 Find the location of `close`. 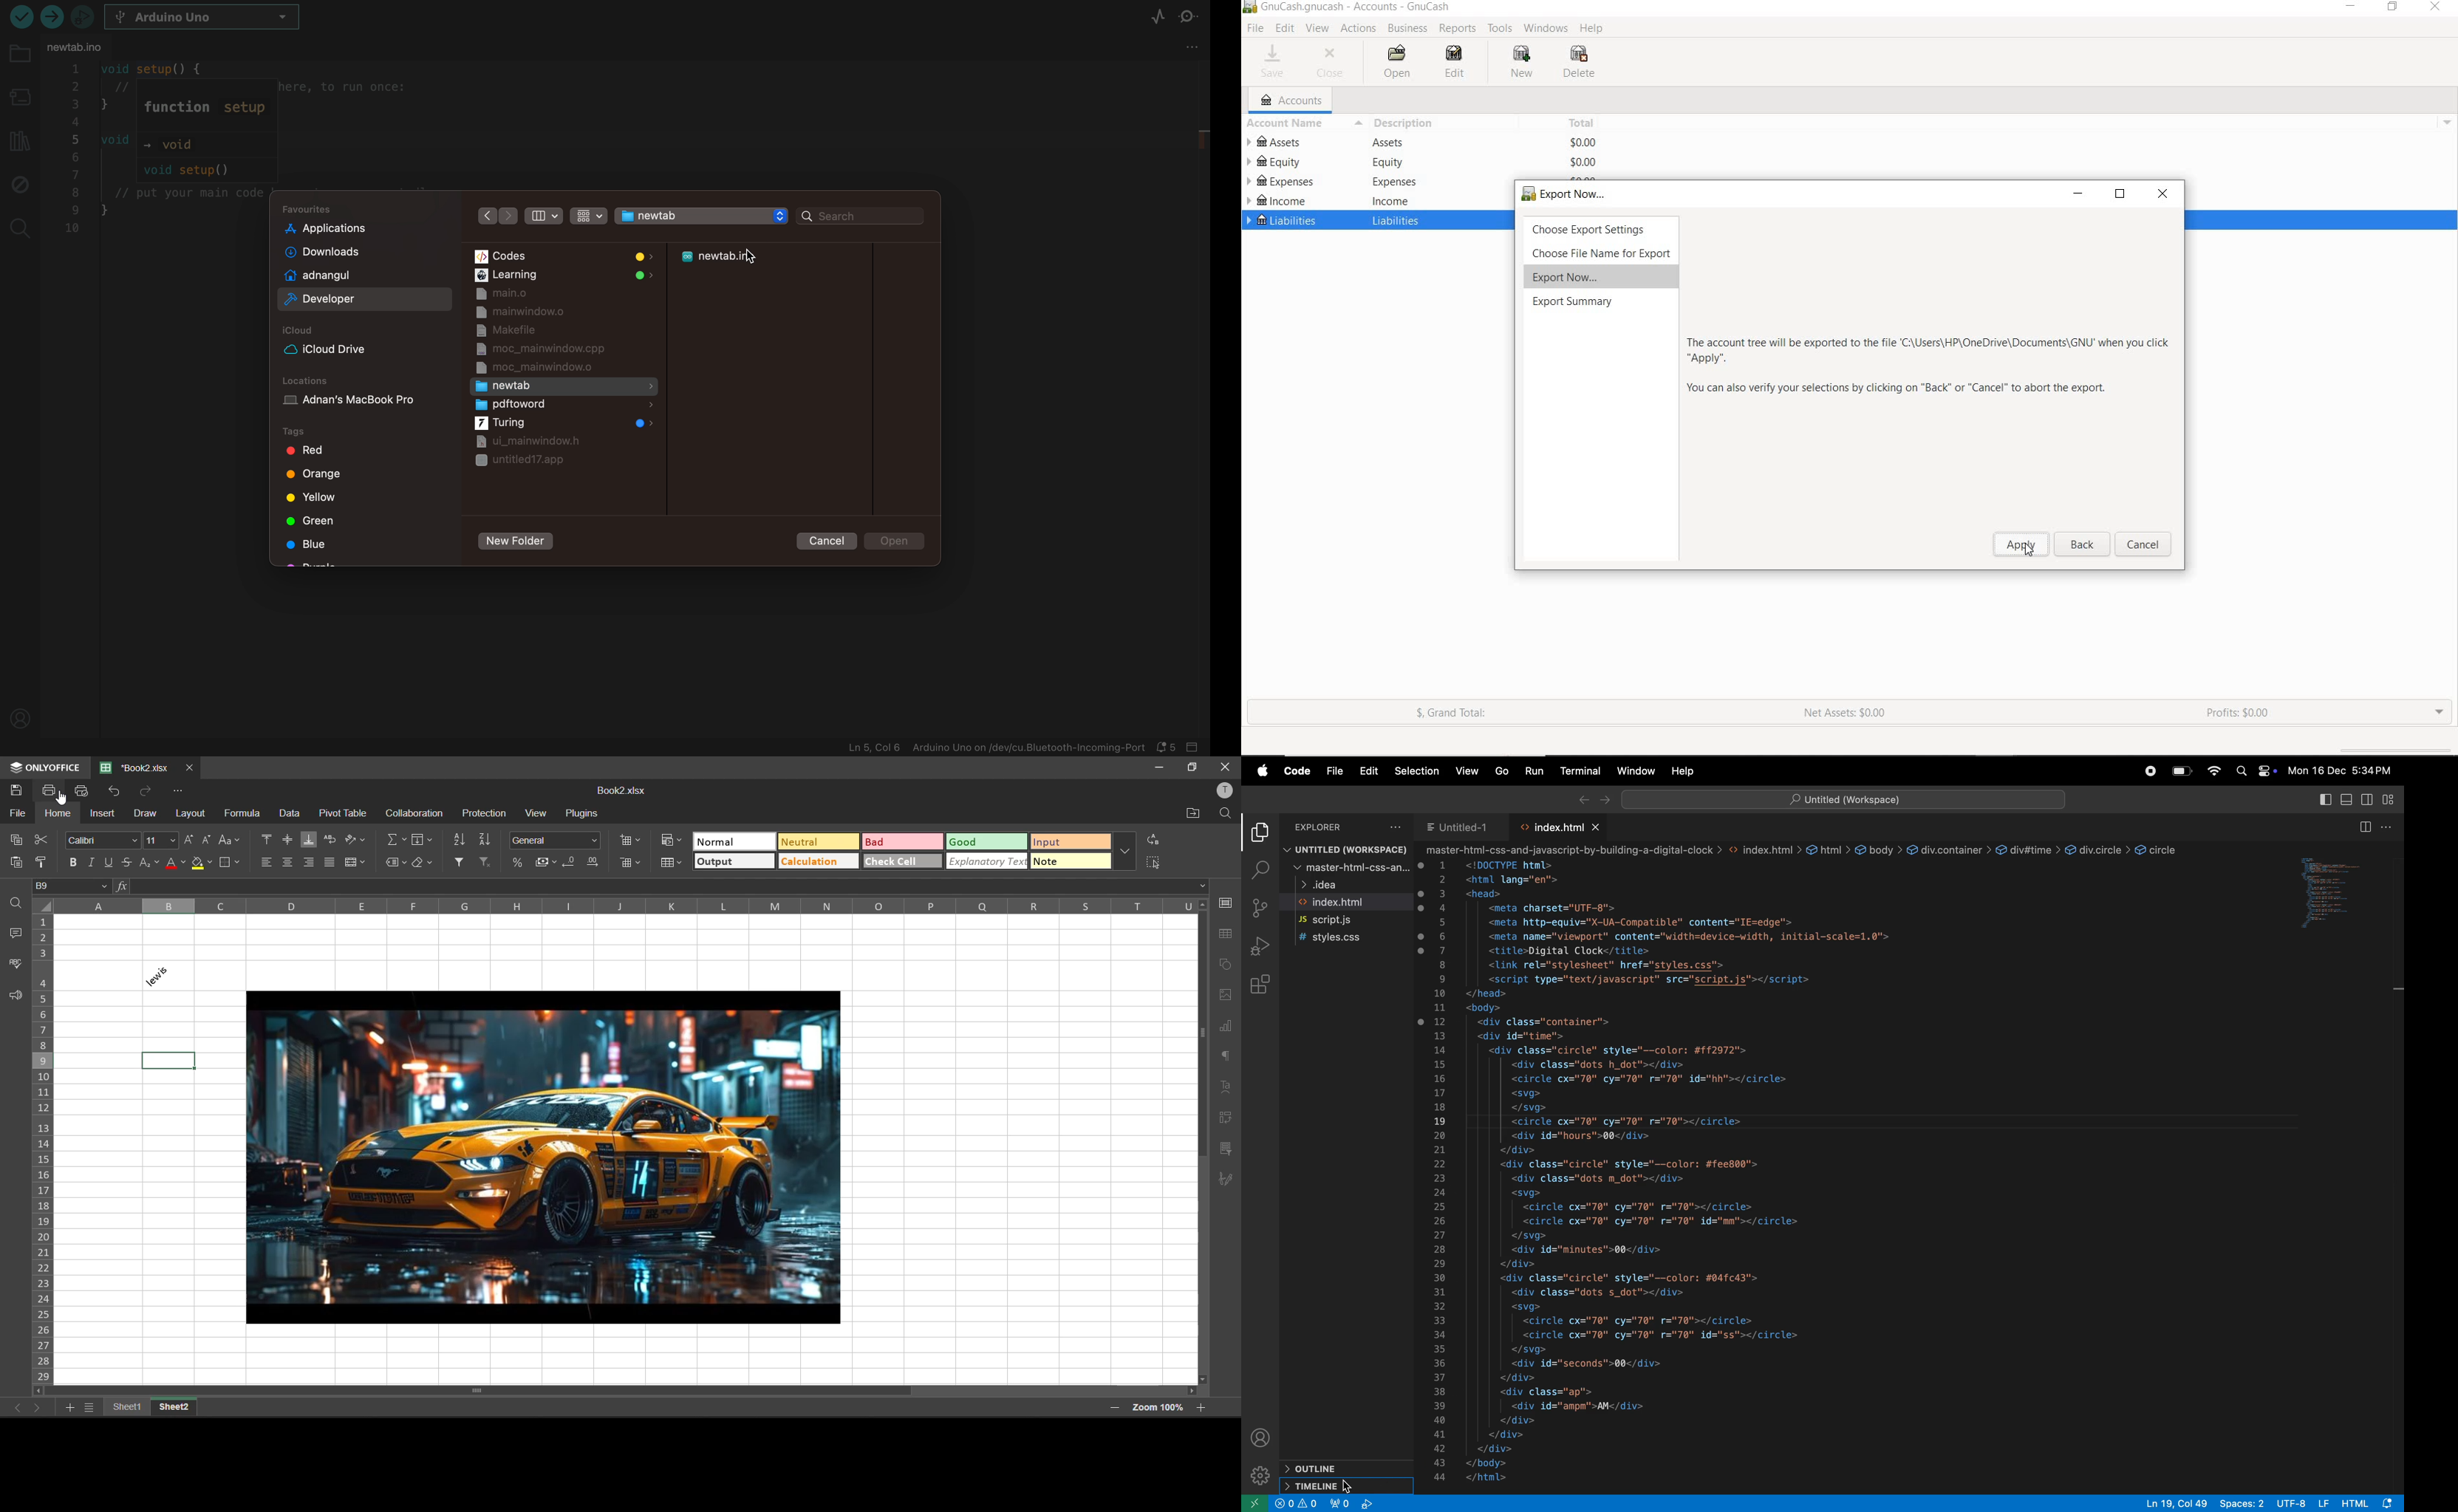

close is located at coordinates (1226, 766).